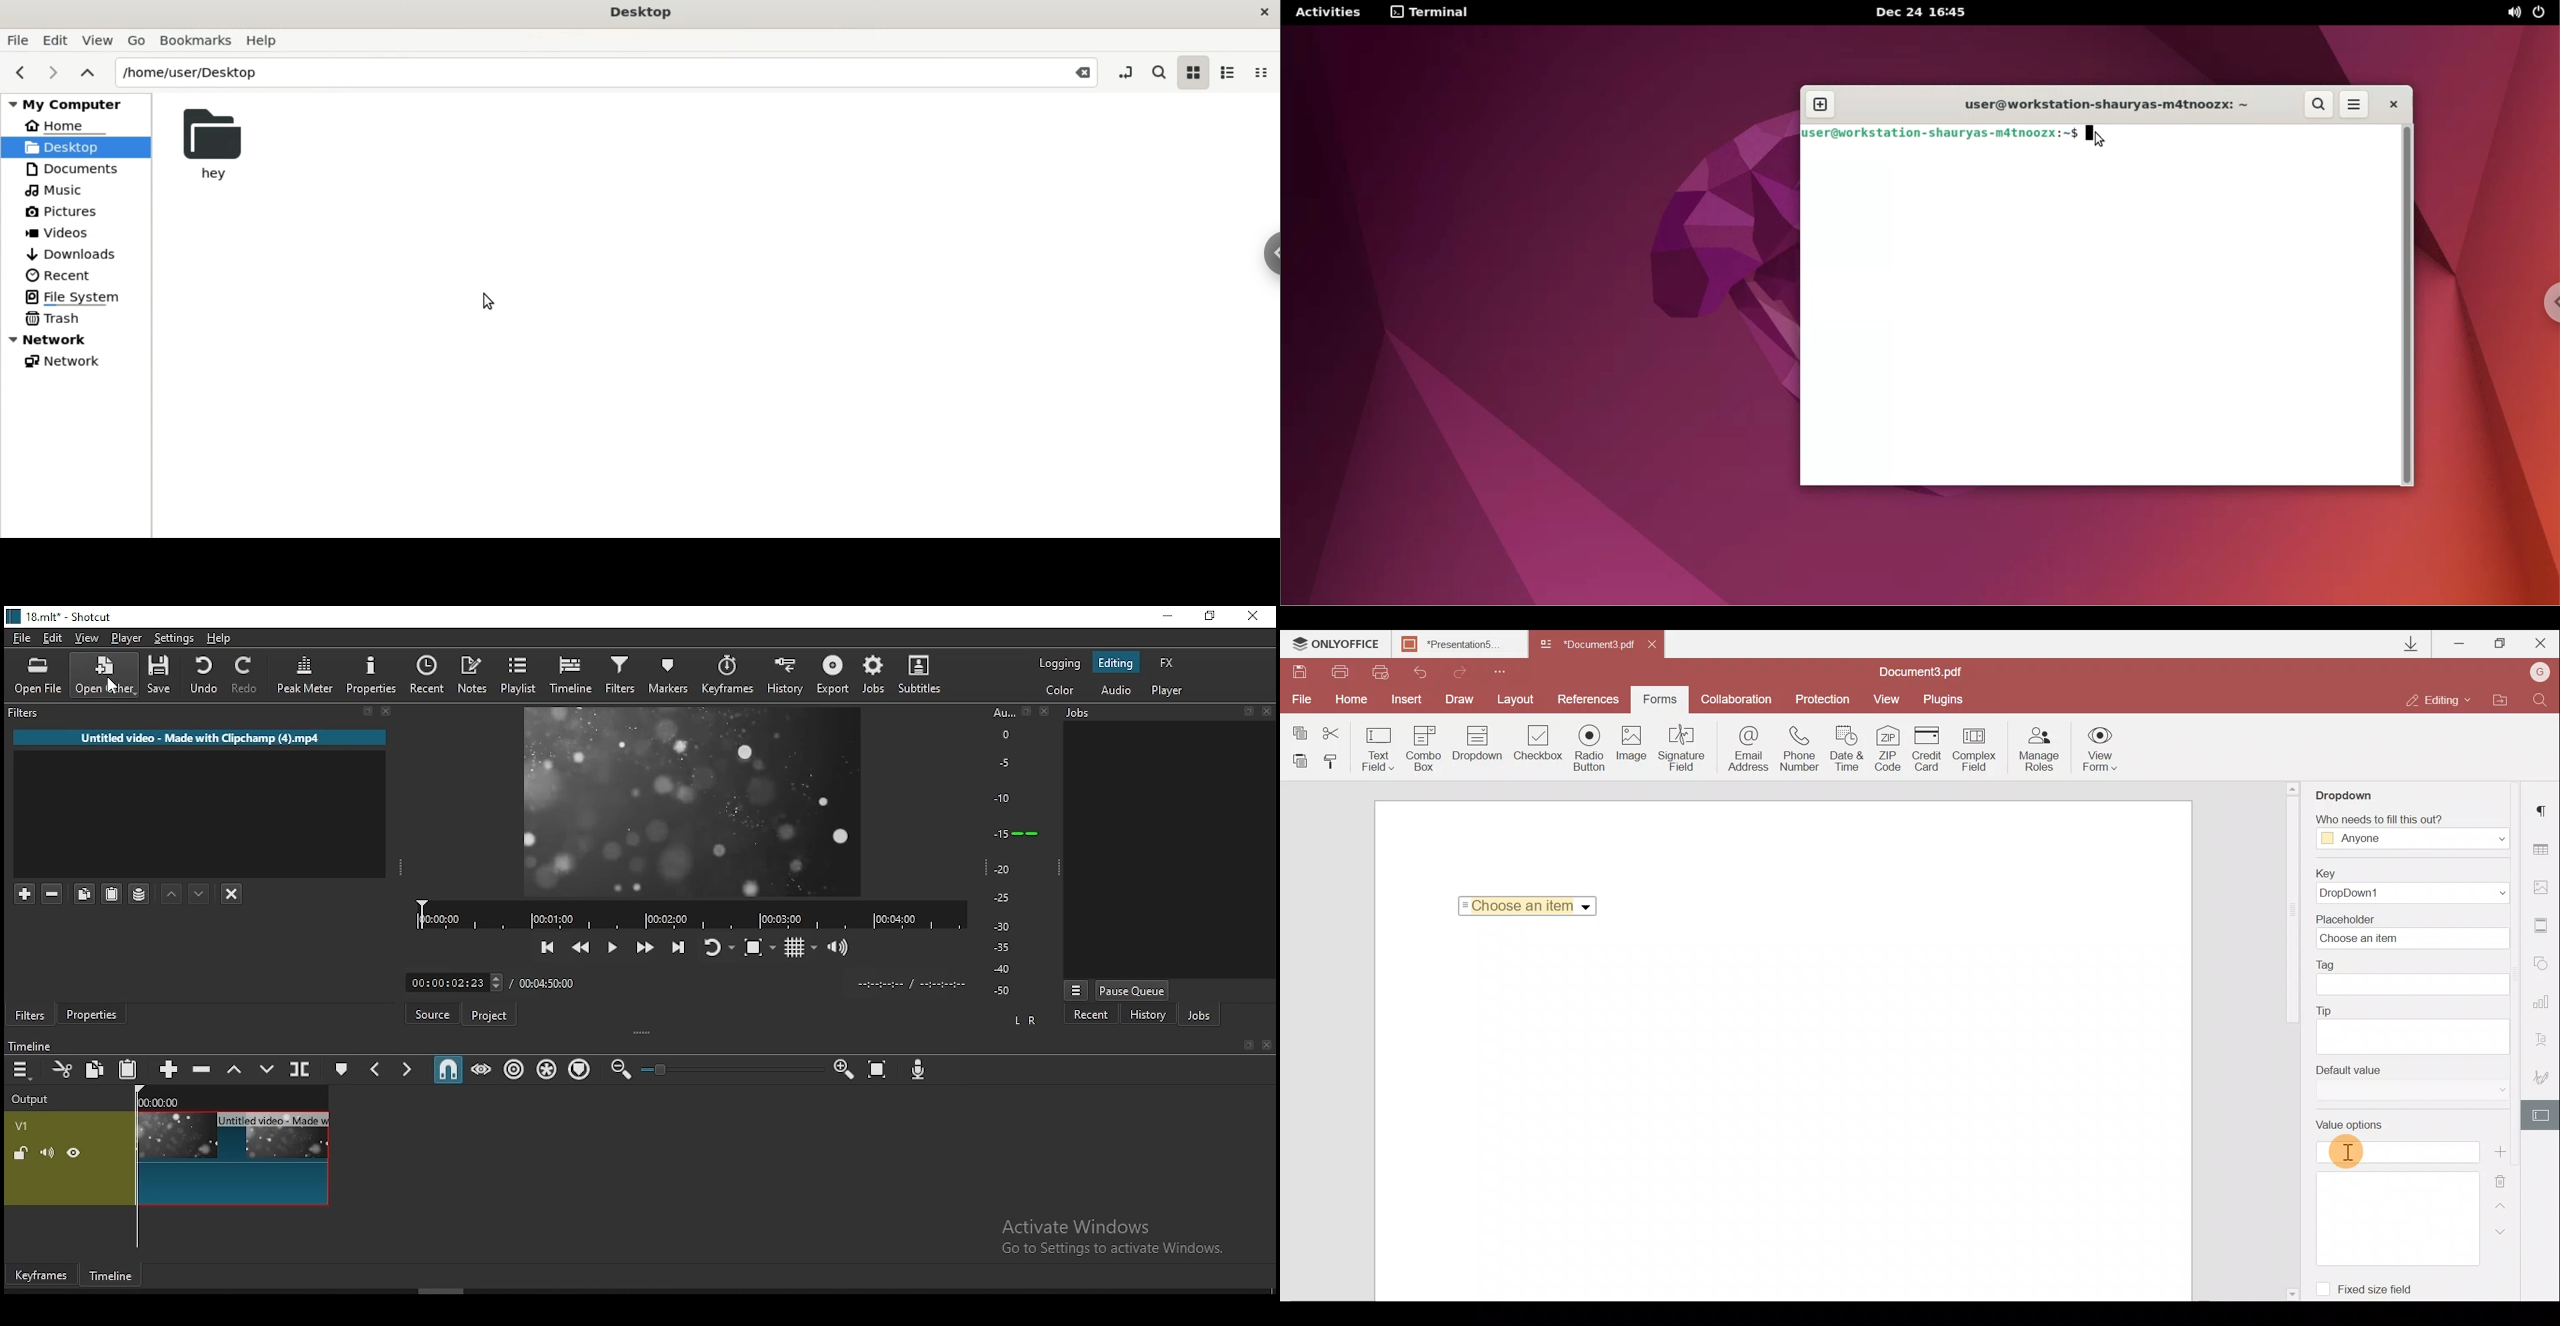 The image size is (2576, 1344). What do you see at coordinates (2412, 1028) in the screenshot?
I see `Tip` at bounding box center [2412, 1028].